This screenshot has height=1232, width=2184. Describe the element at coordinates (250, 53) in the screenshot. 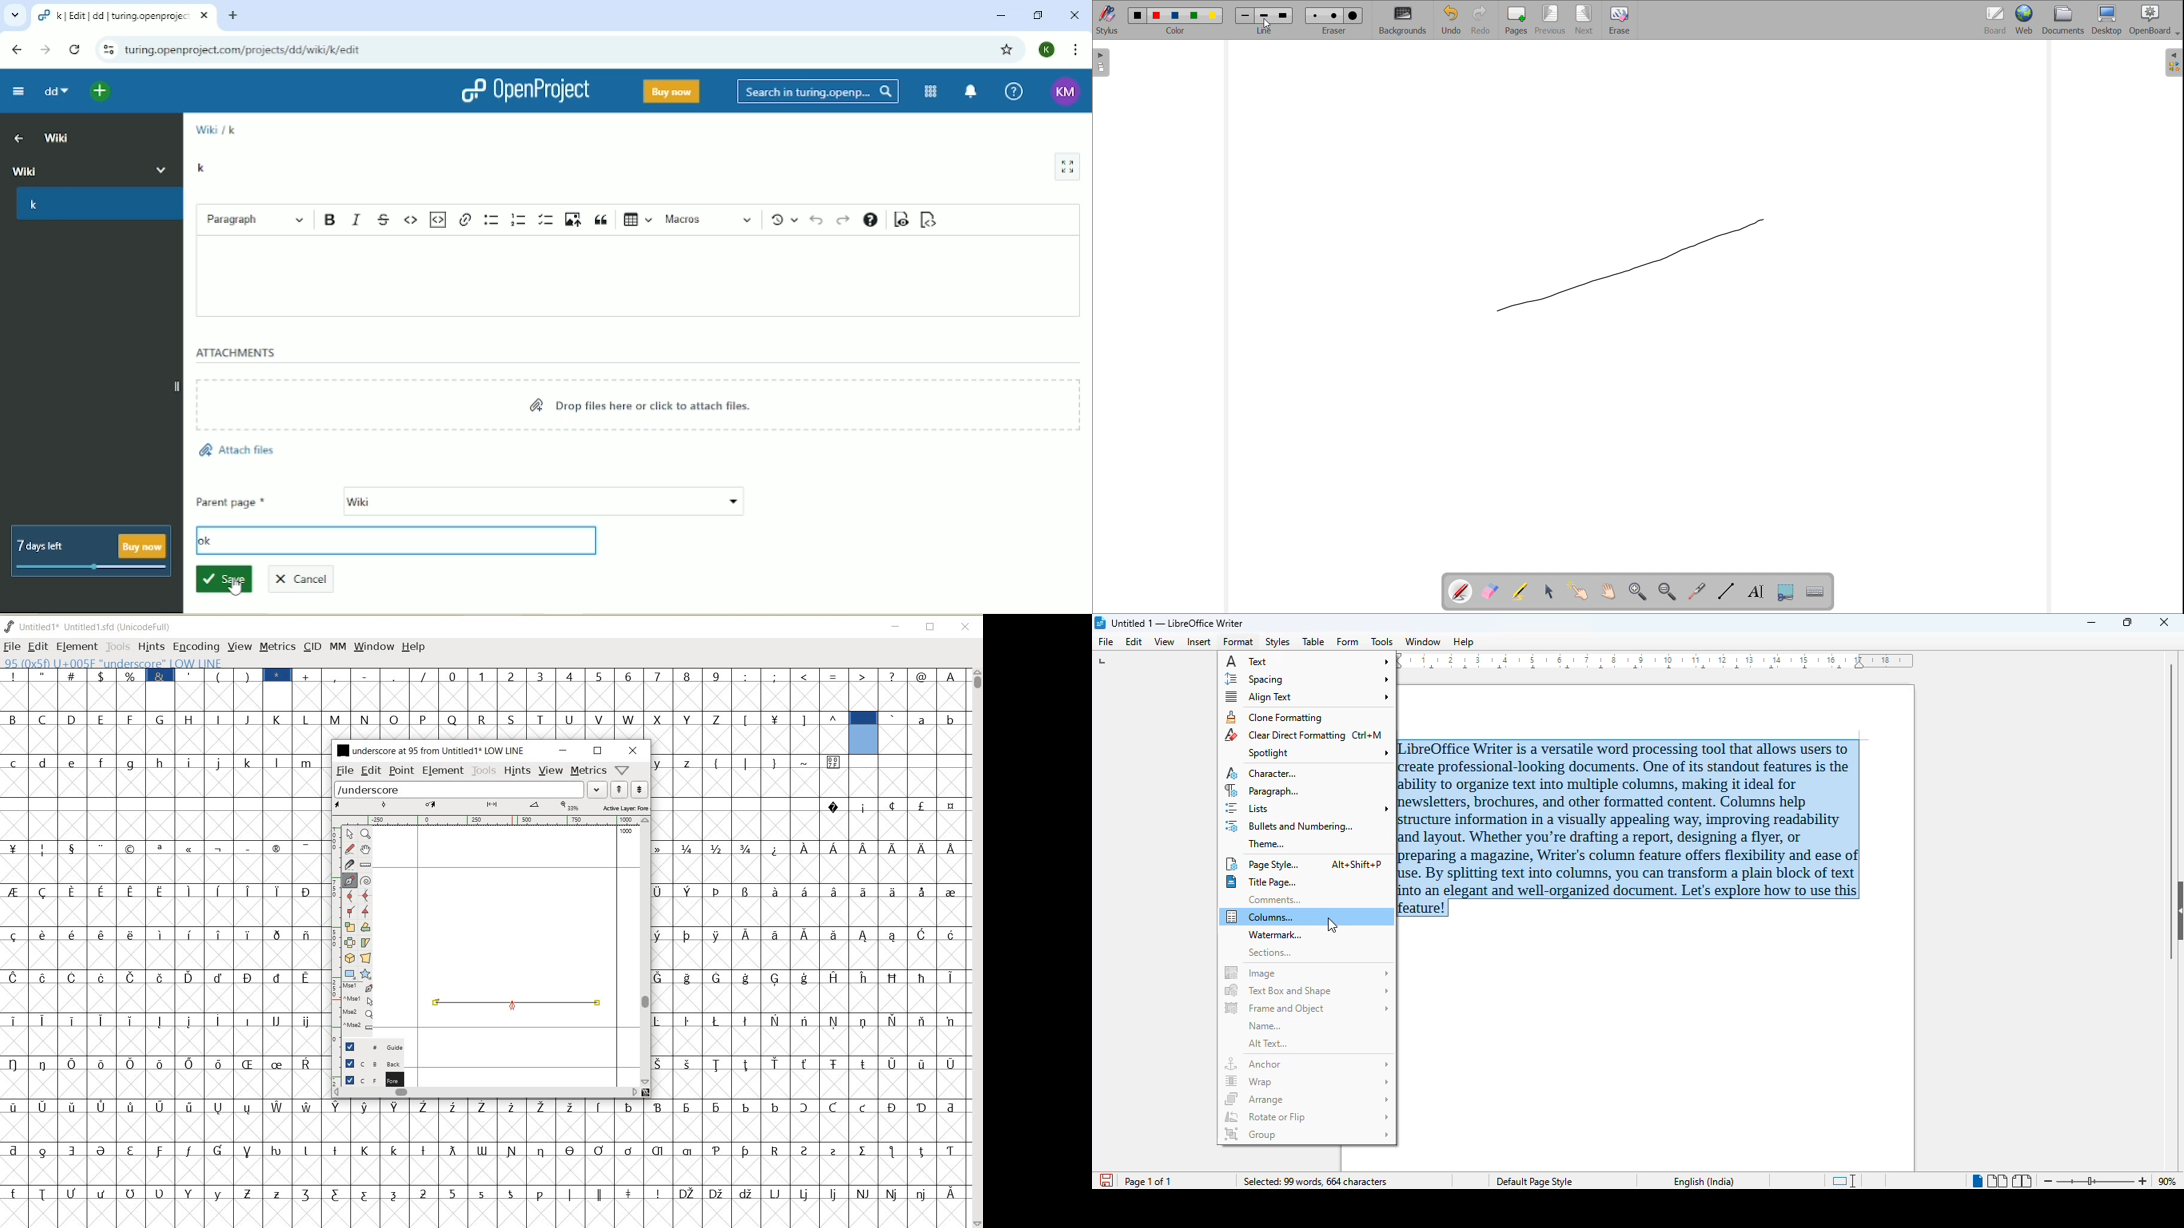

I see `turing. openproject.com/projects/dd/wiki/K/edit` at that location.